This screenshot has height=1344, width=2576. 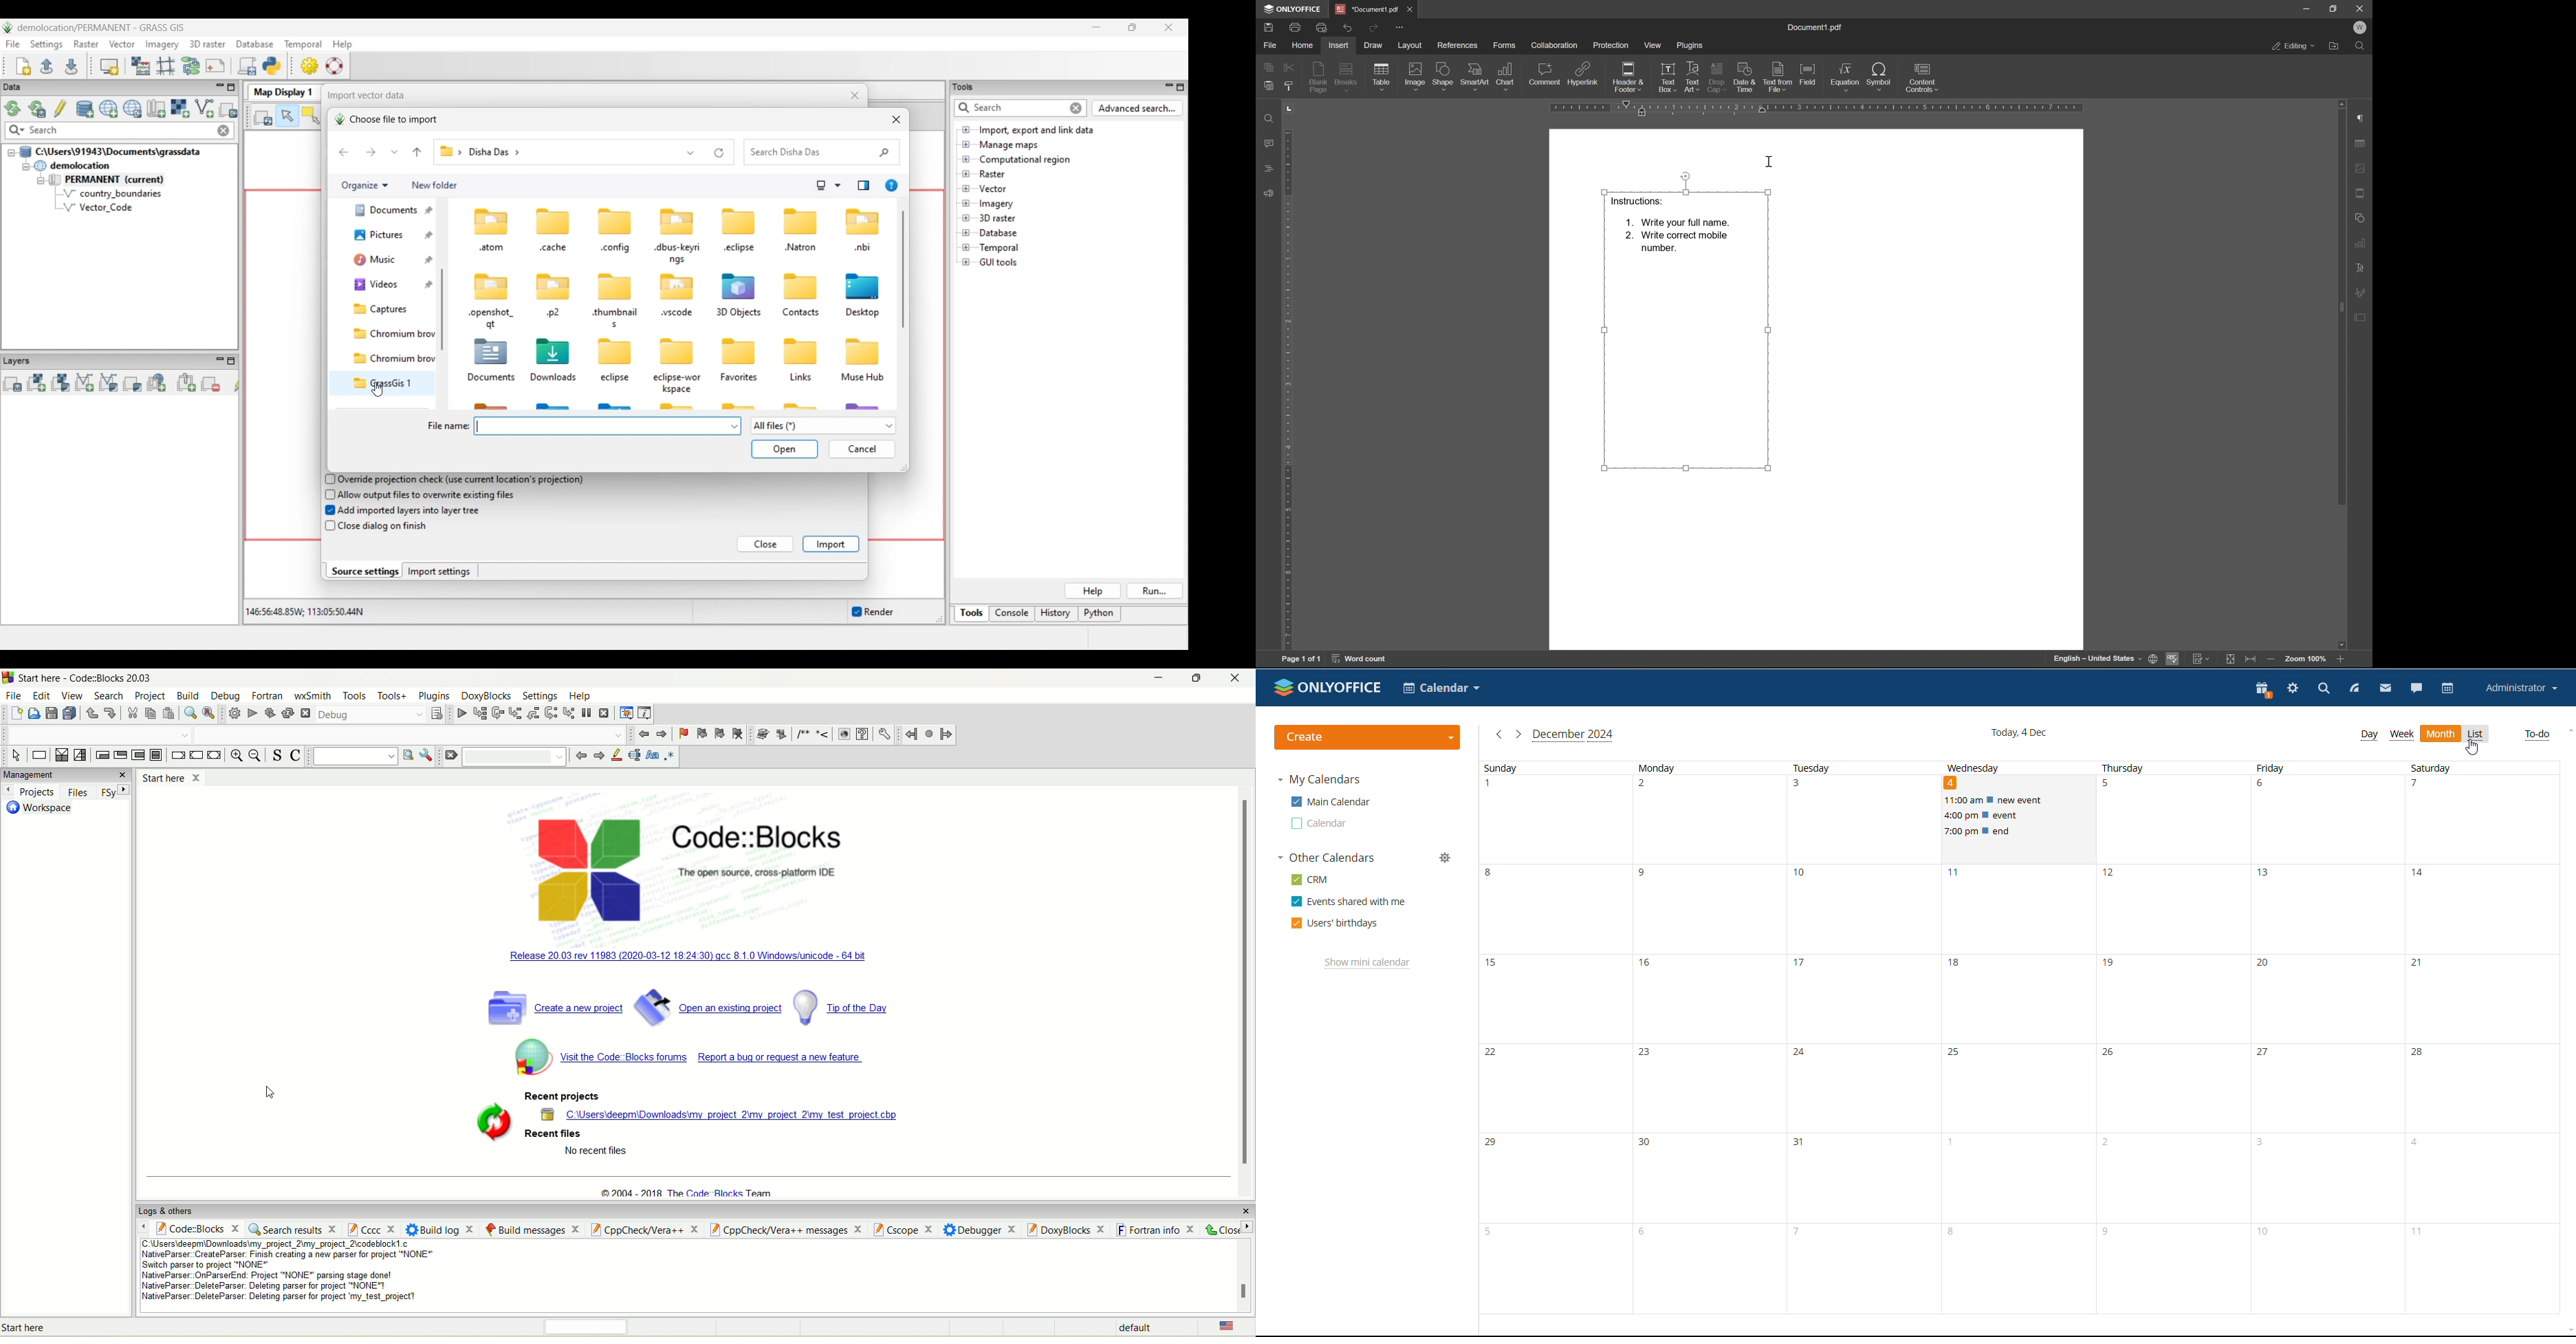 What do you see at coordinates (75, 698) in the screenshot?
I see `view` at bounding box center [75, 698].